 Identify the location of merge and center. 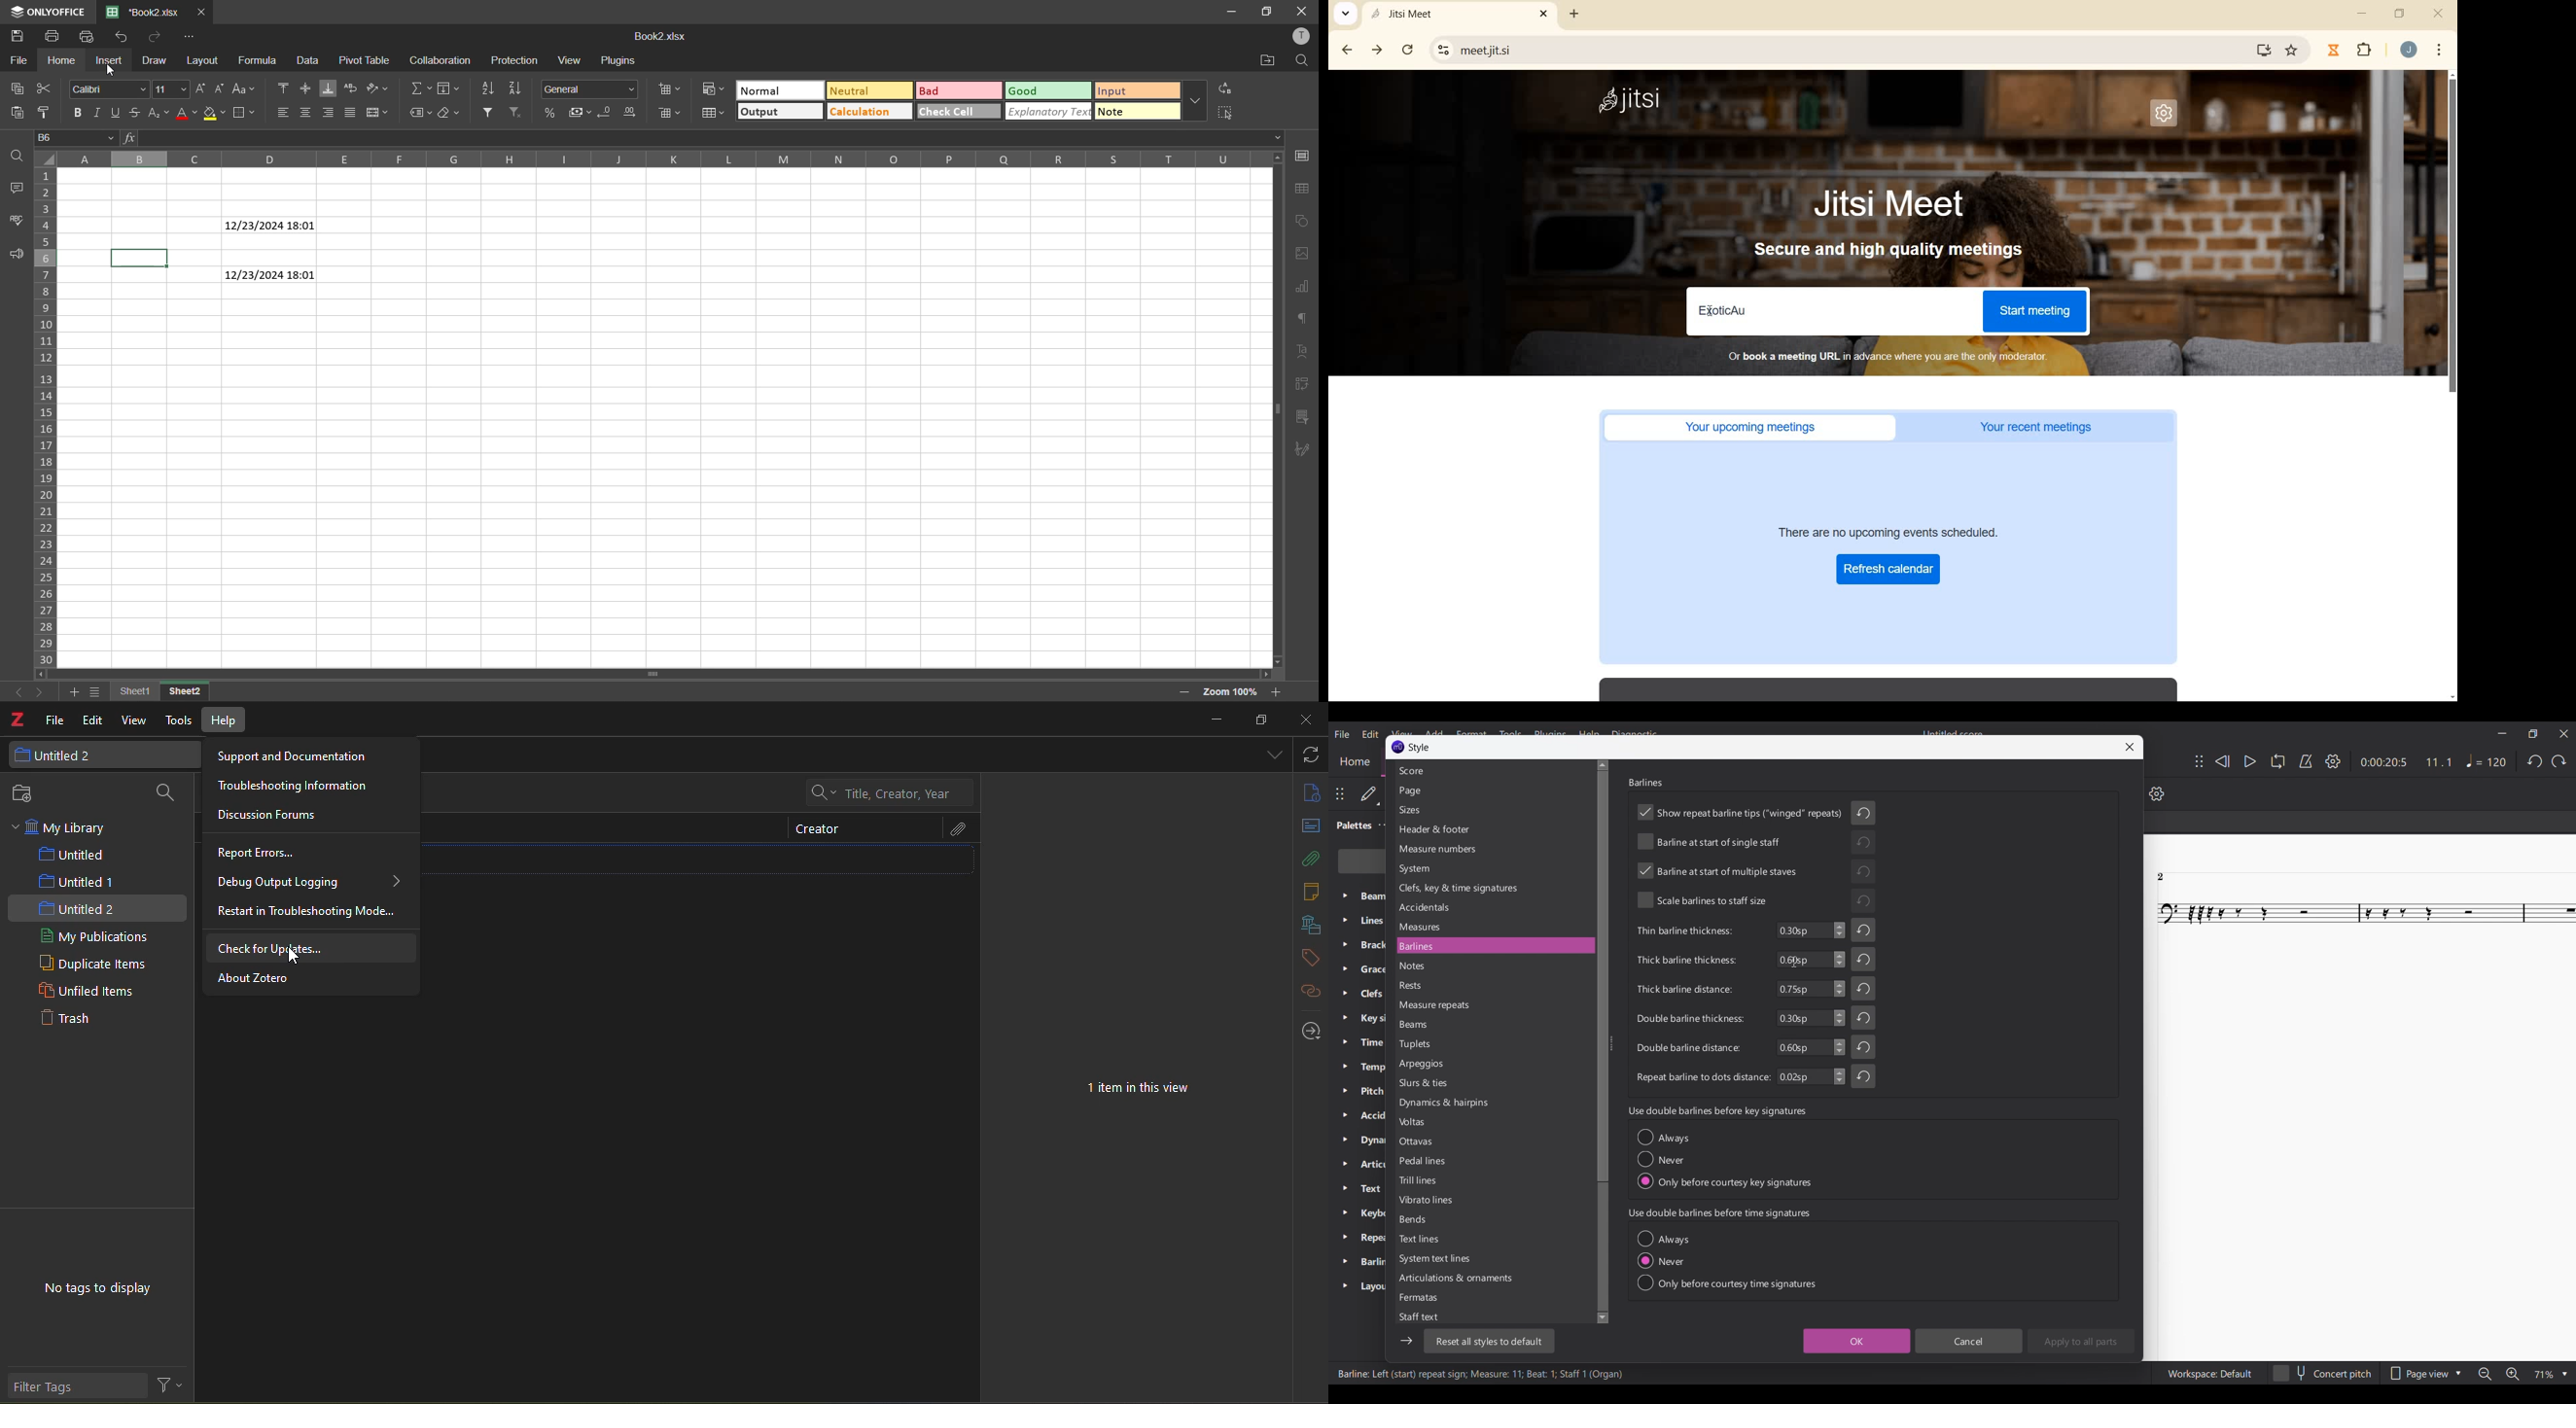
(379, 113).